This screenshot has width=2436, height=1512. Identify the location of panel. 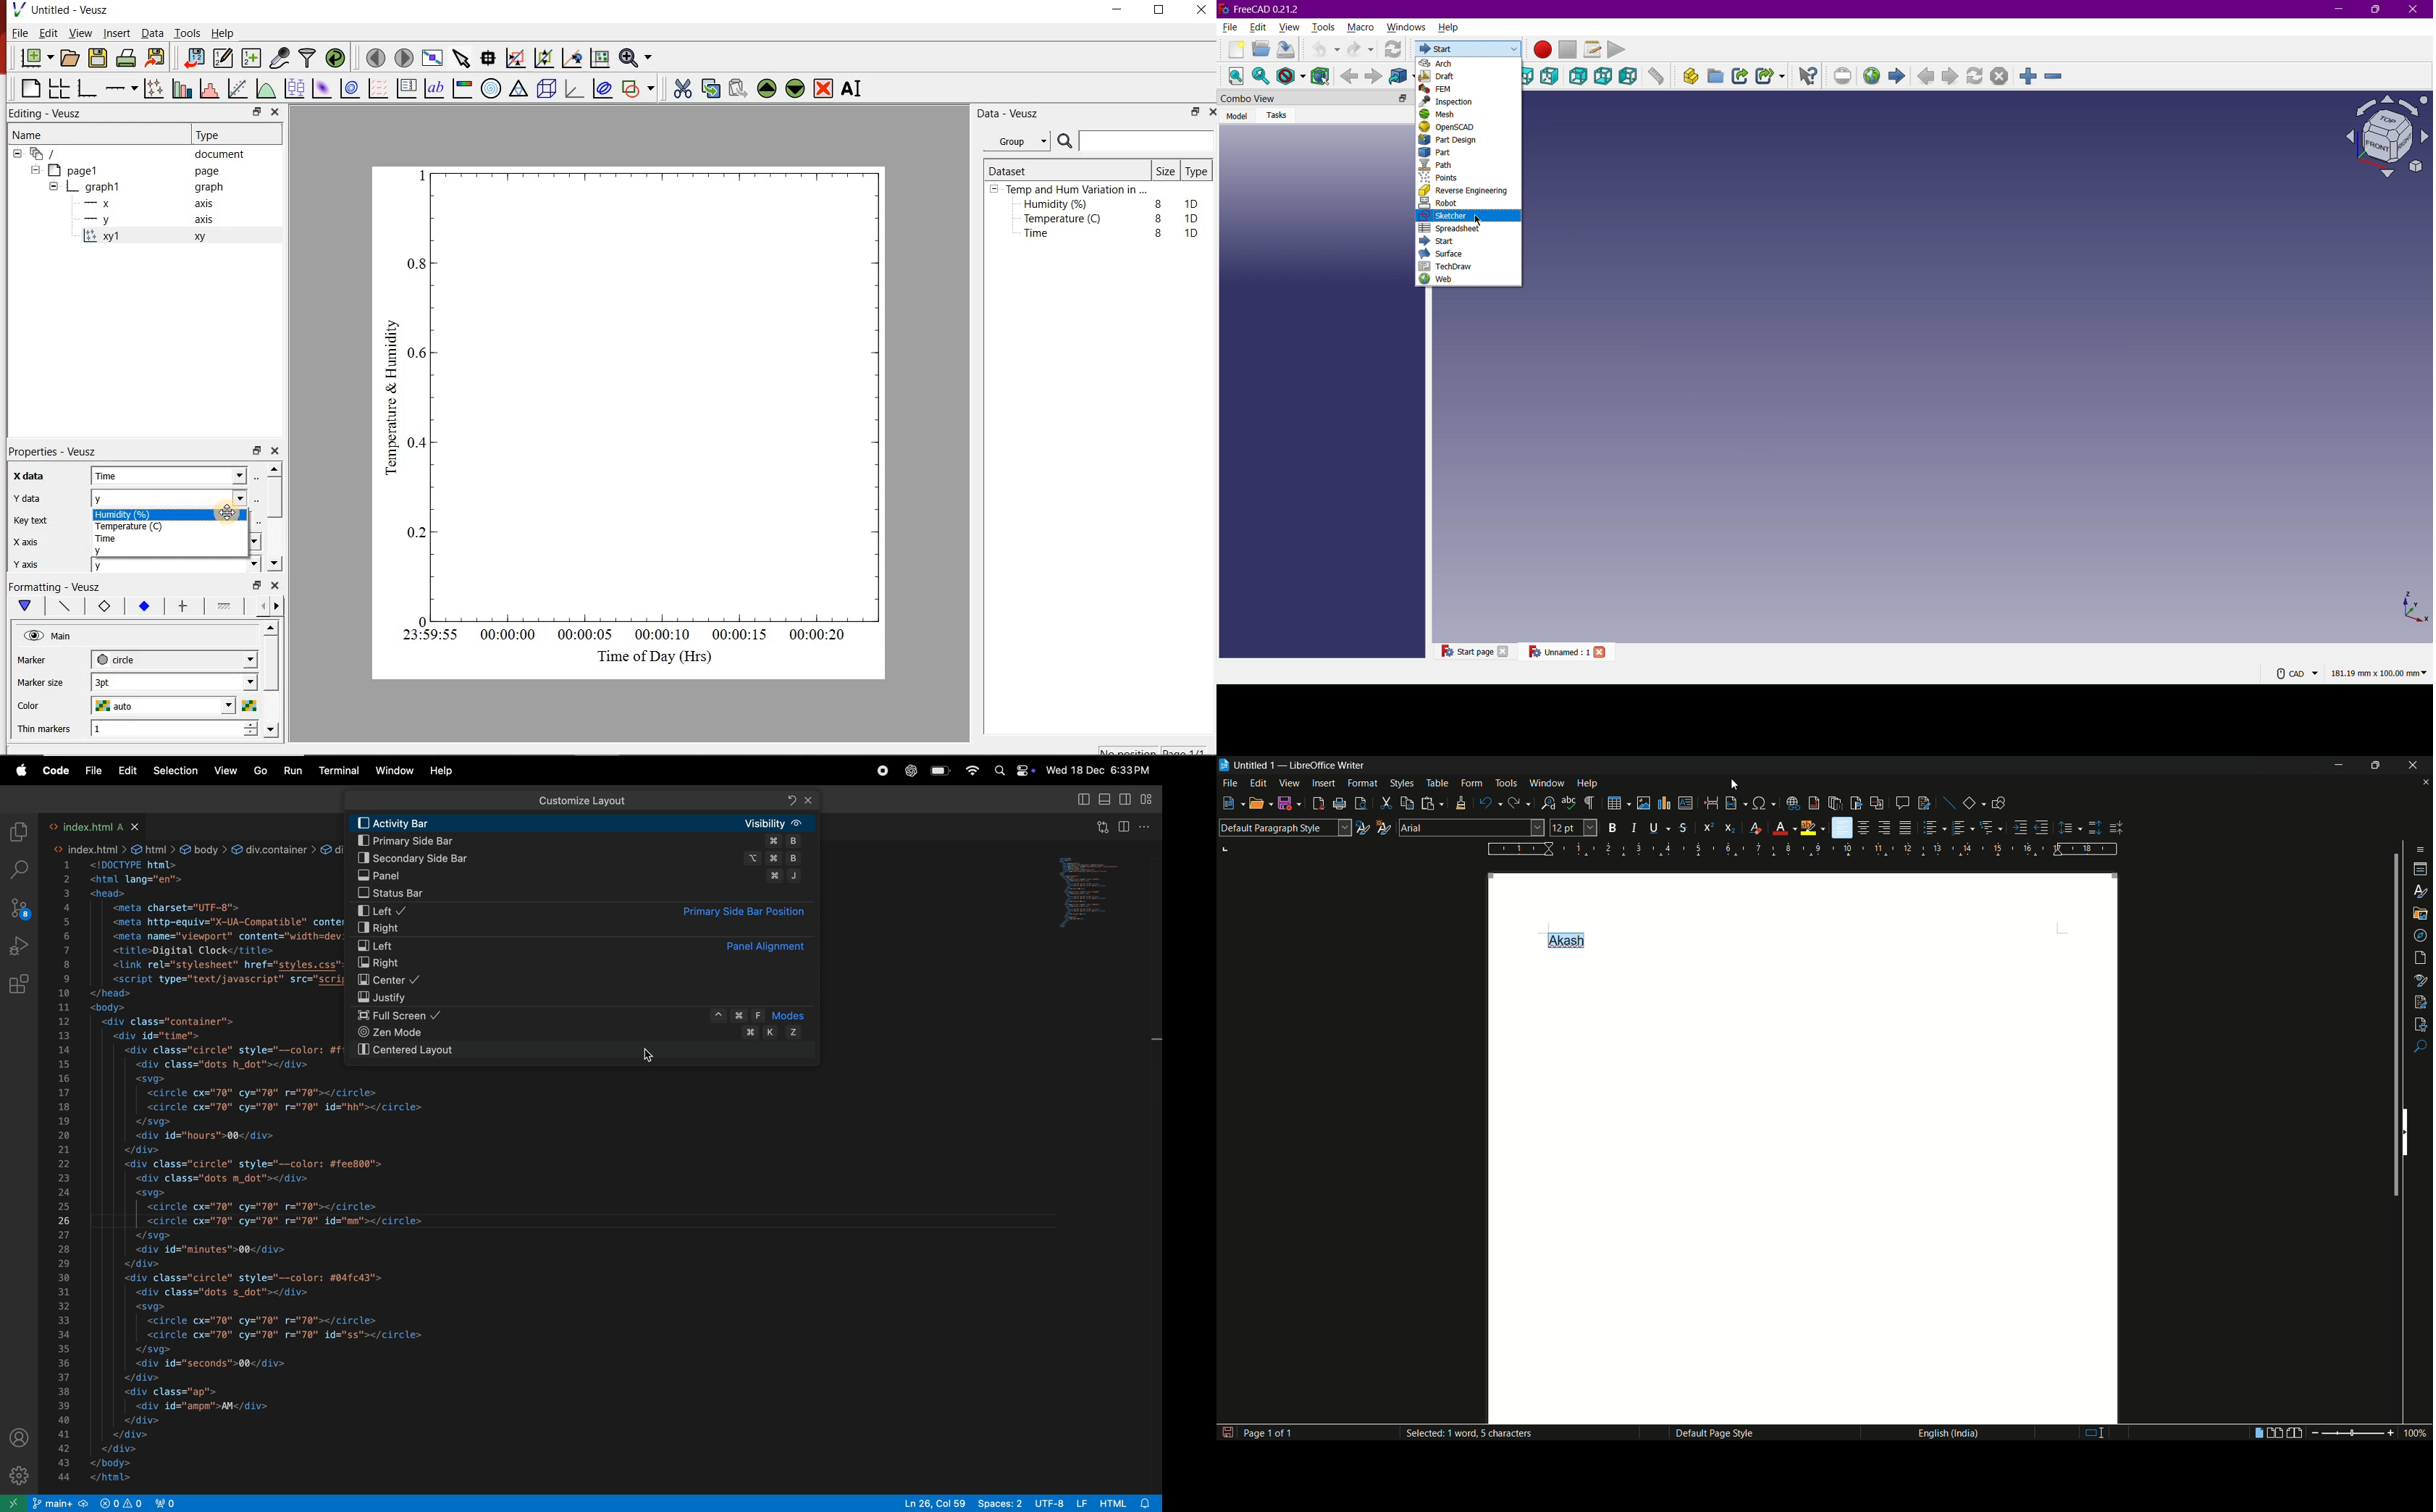
(586, 876).